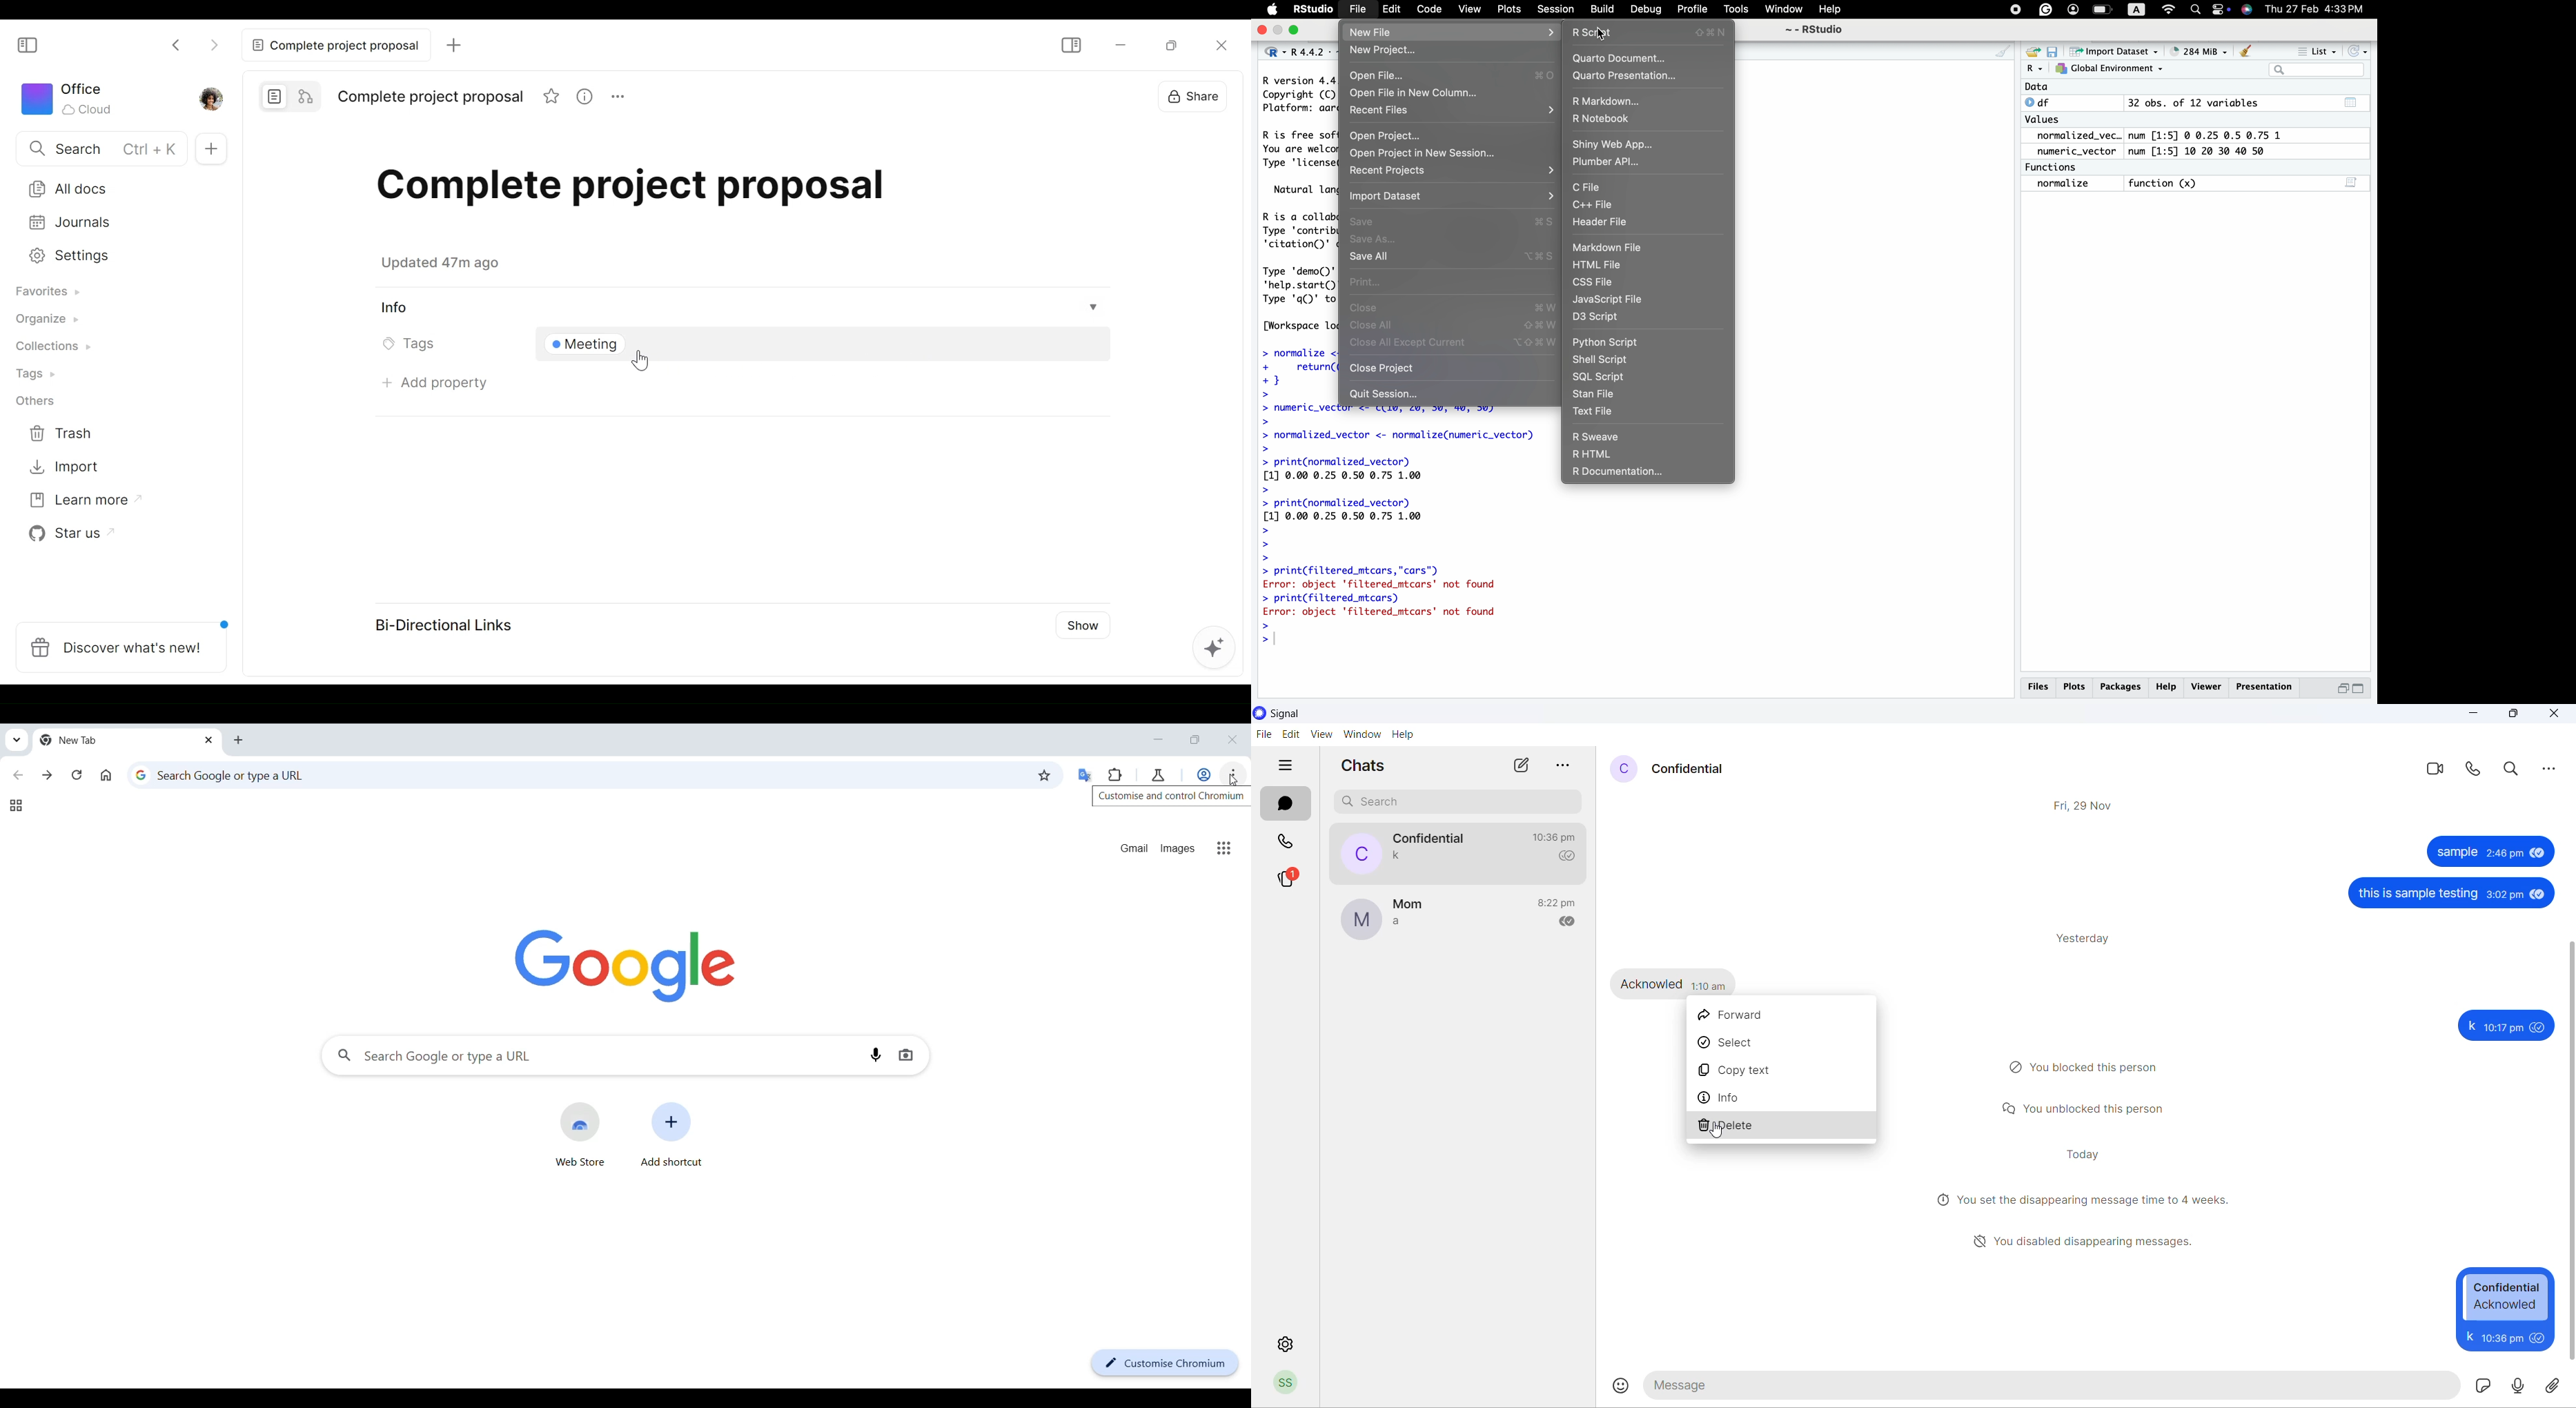  Describe the element at coordinates (18, 775) in the screenshot. I see `Go back` at that location.